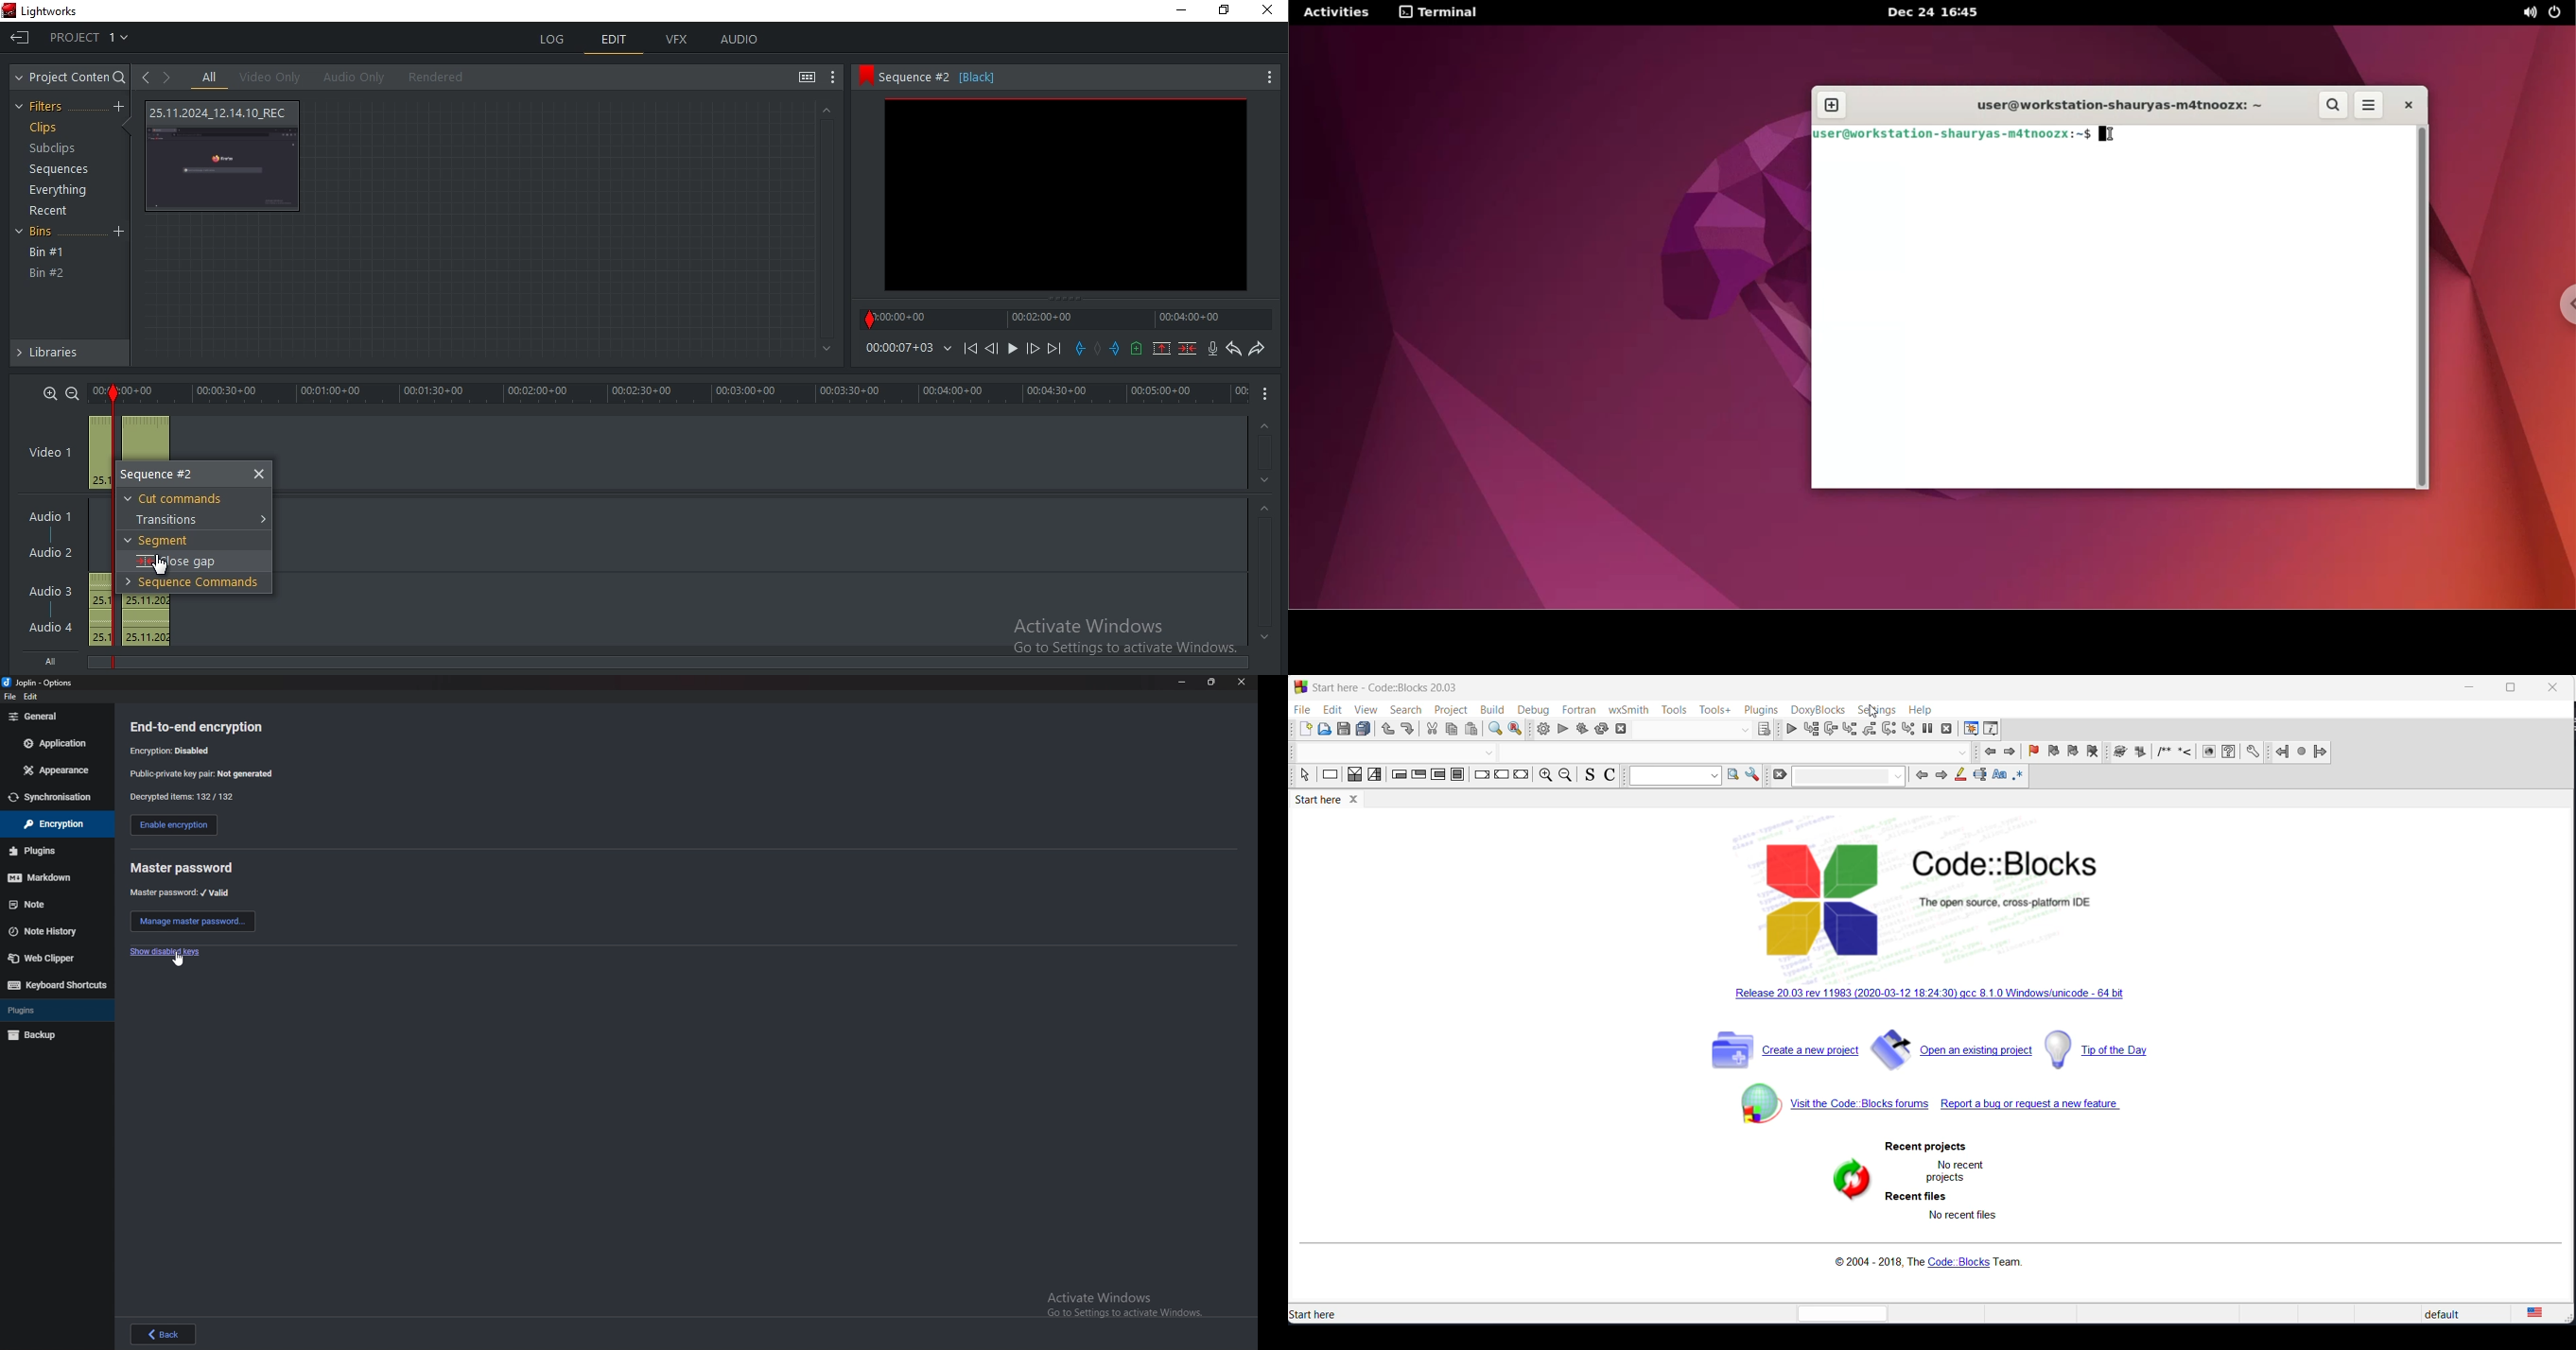 The image size is (2576, 1372). Describe the element at coordinates (1437, 776) in the screenshot. I see `counting loop` at that location.